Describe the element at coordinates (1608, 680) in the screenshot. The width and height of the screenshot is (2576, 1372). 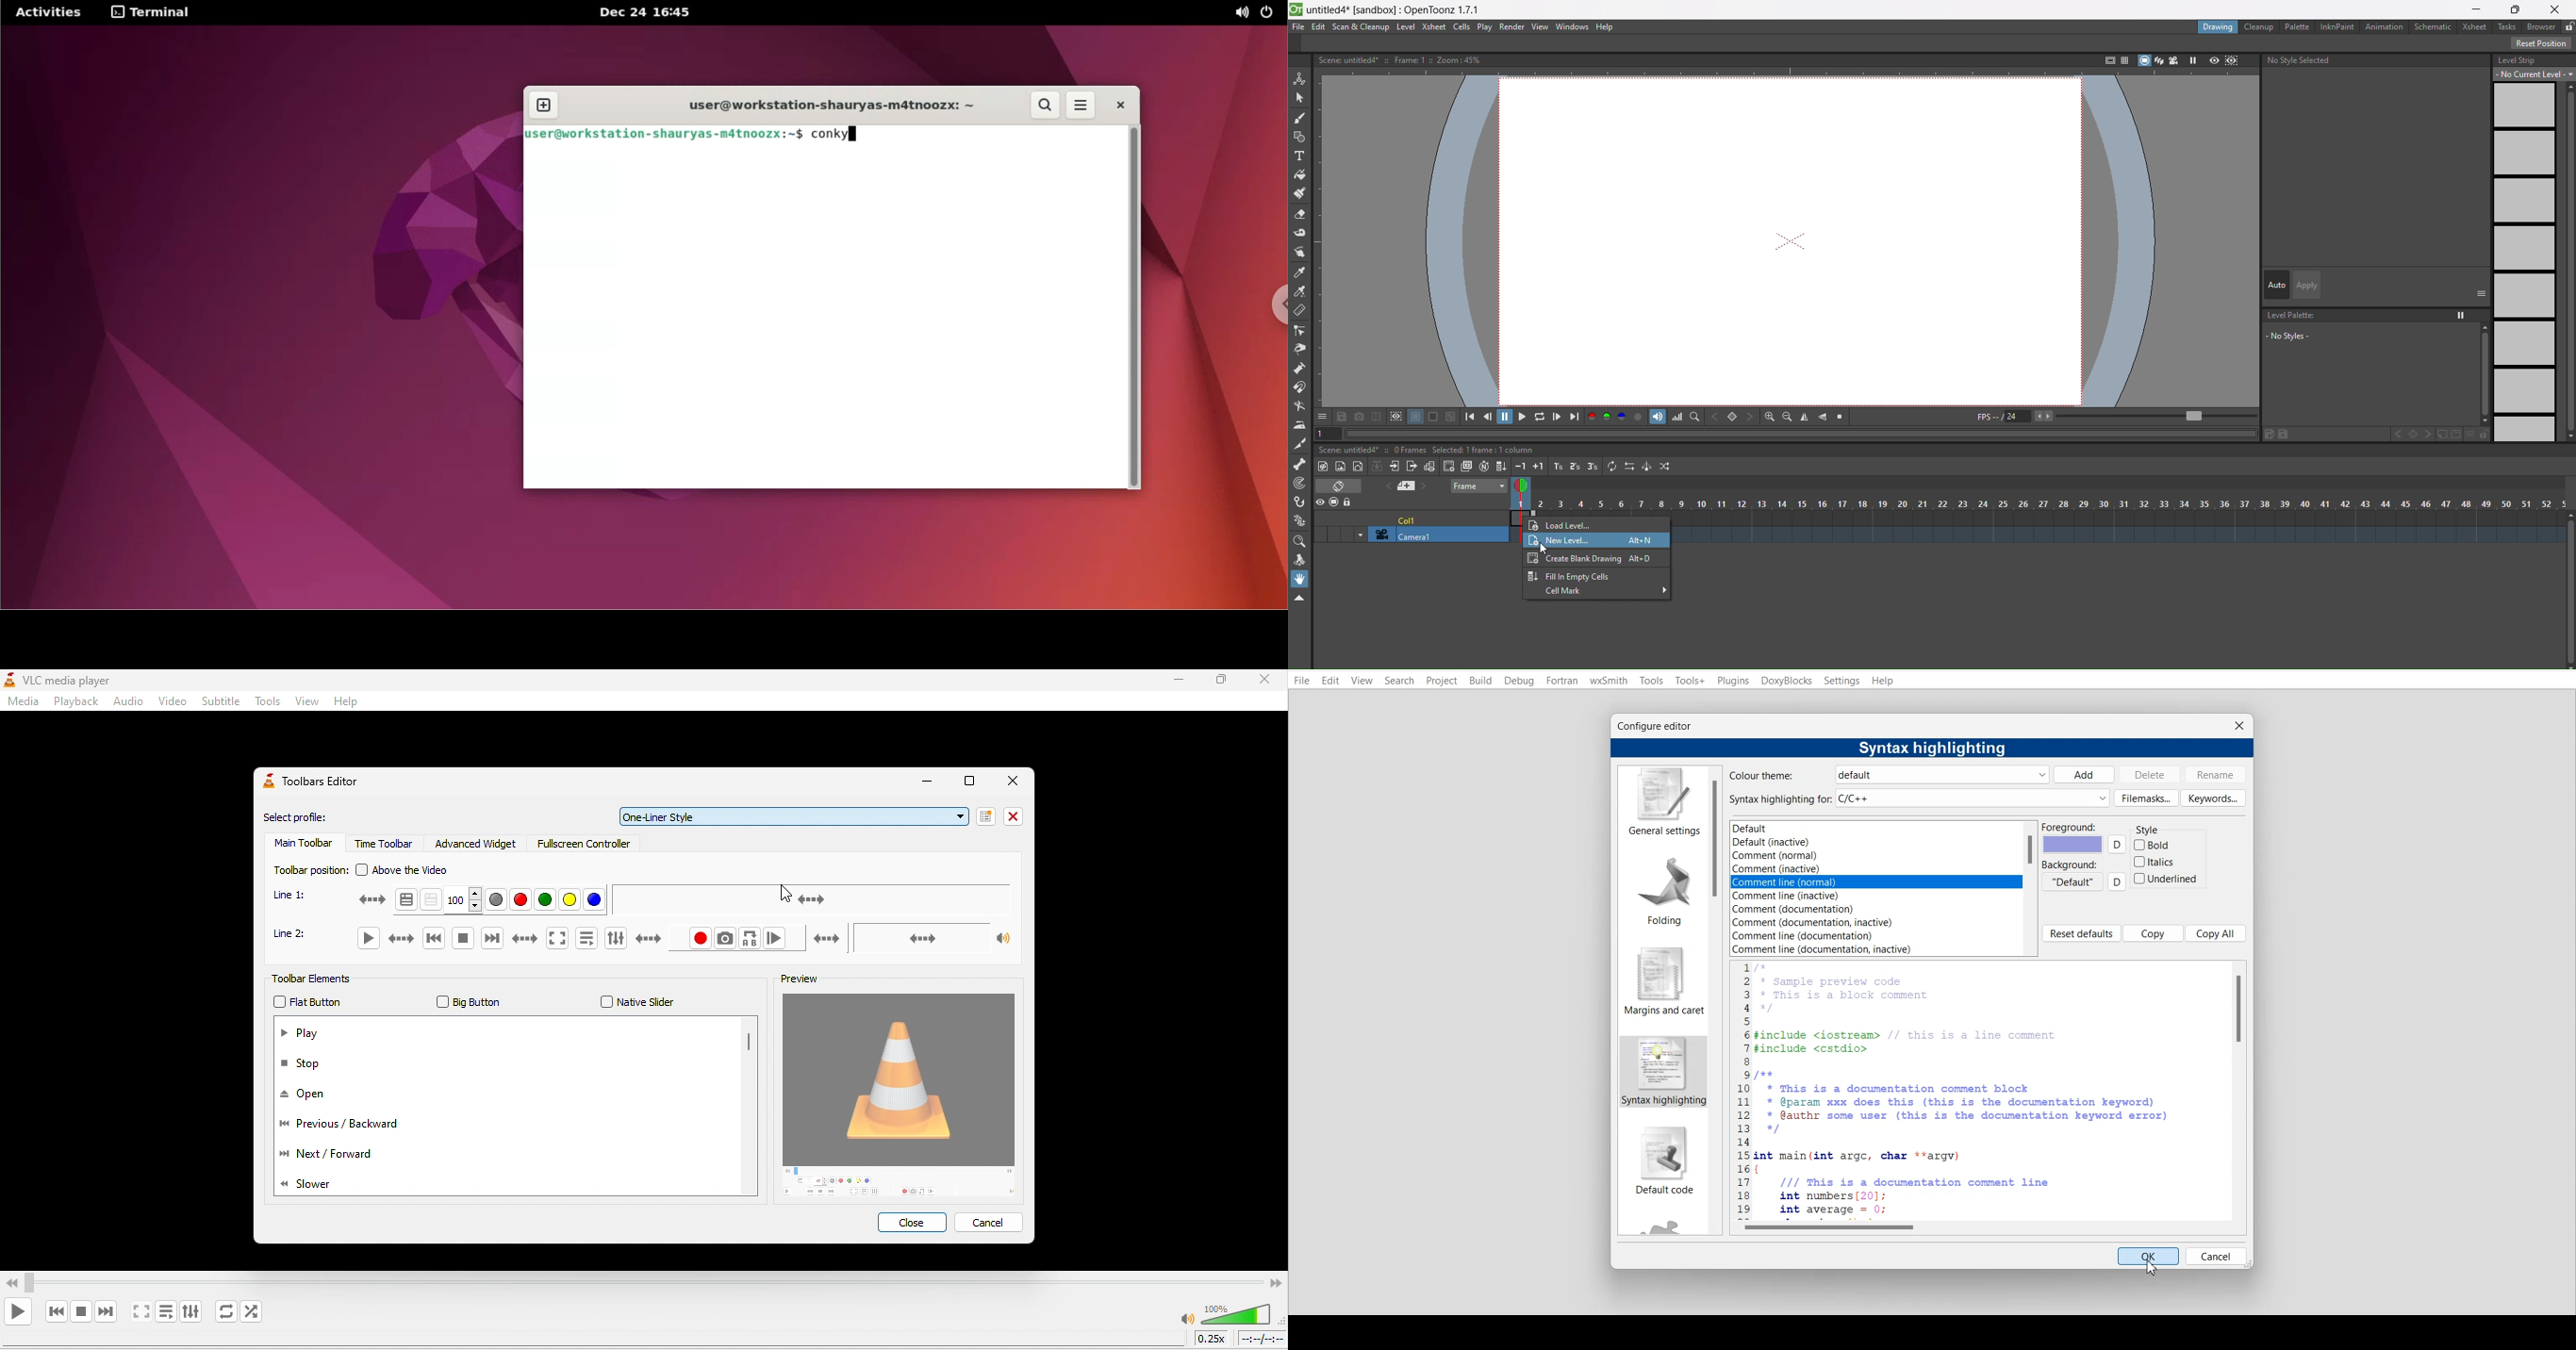
I see `wxSmith` at that location.